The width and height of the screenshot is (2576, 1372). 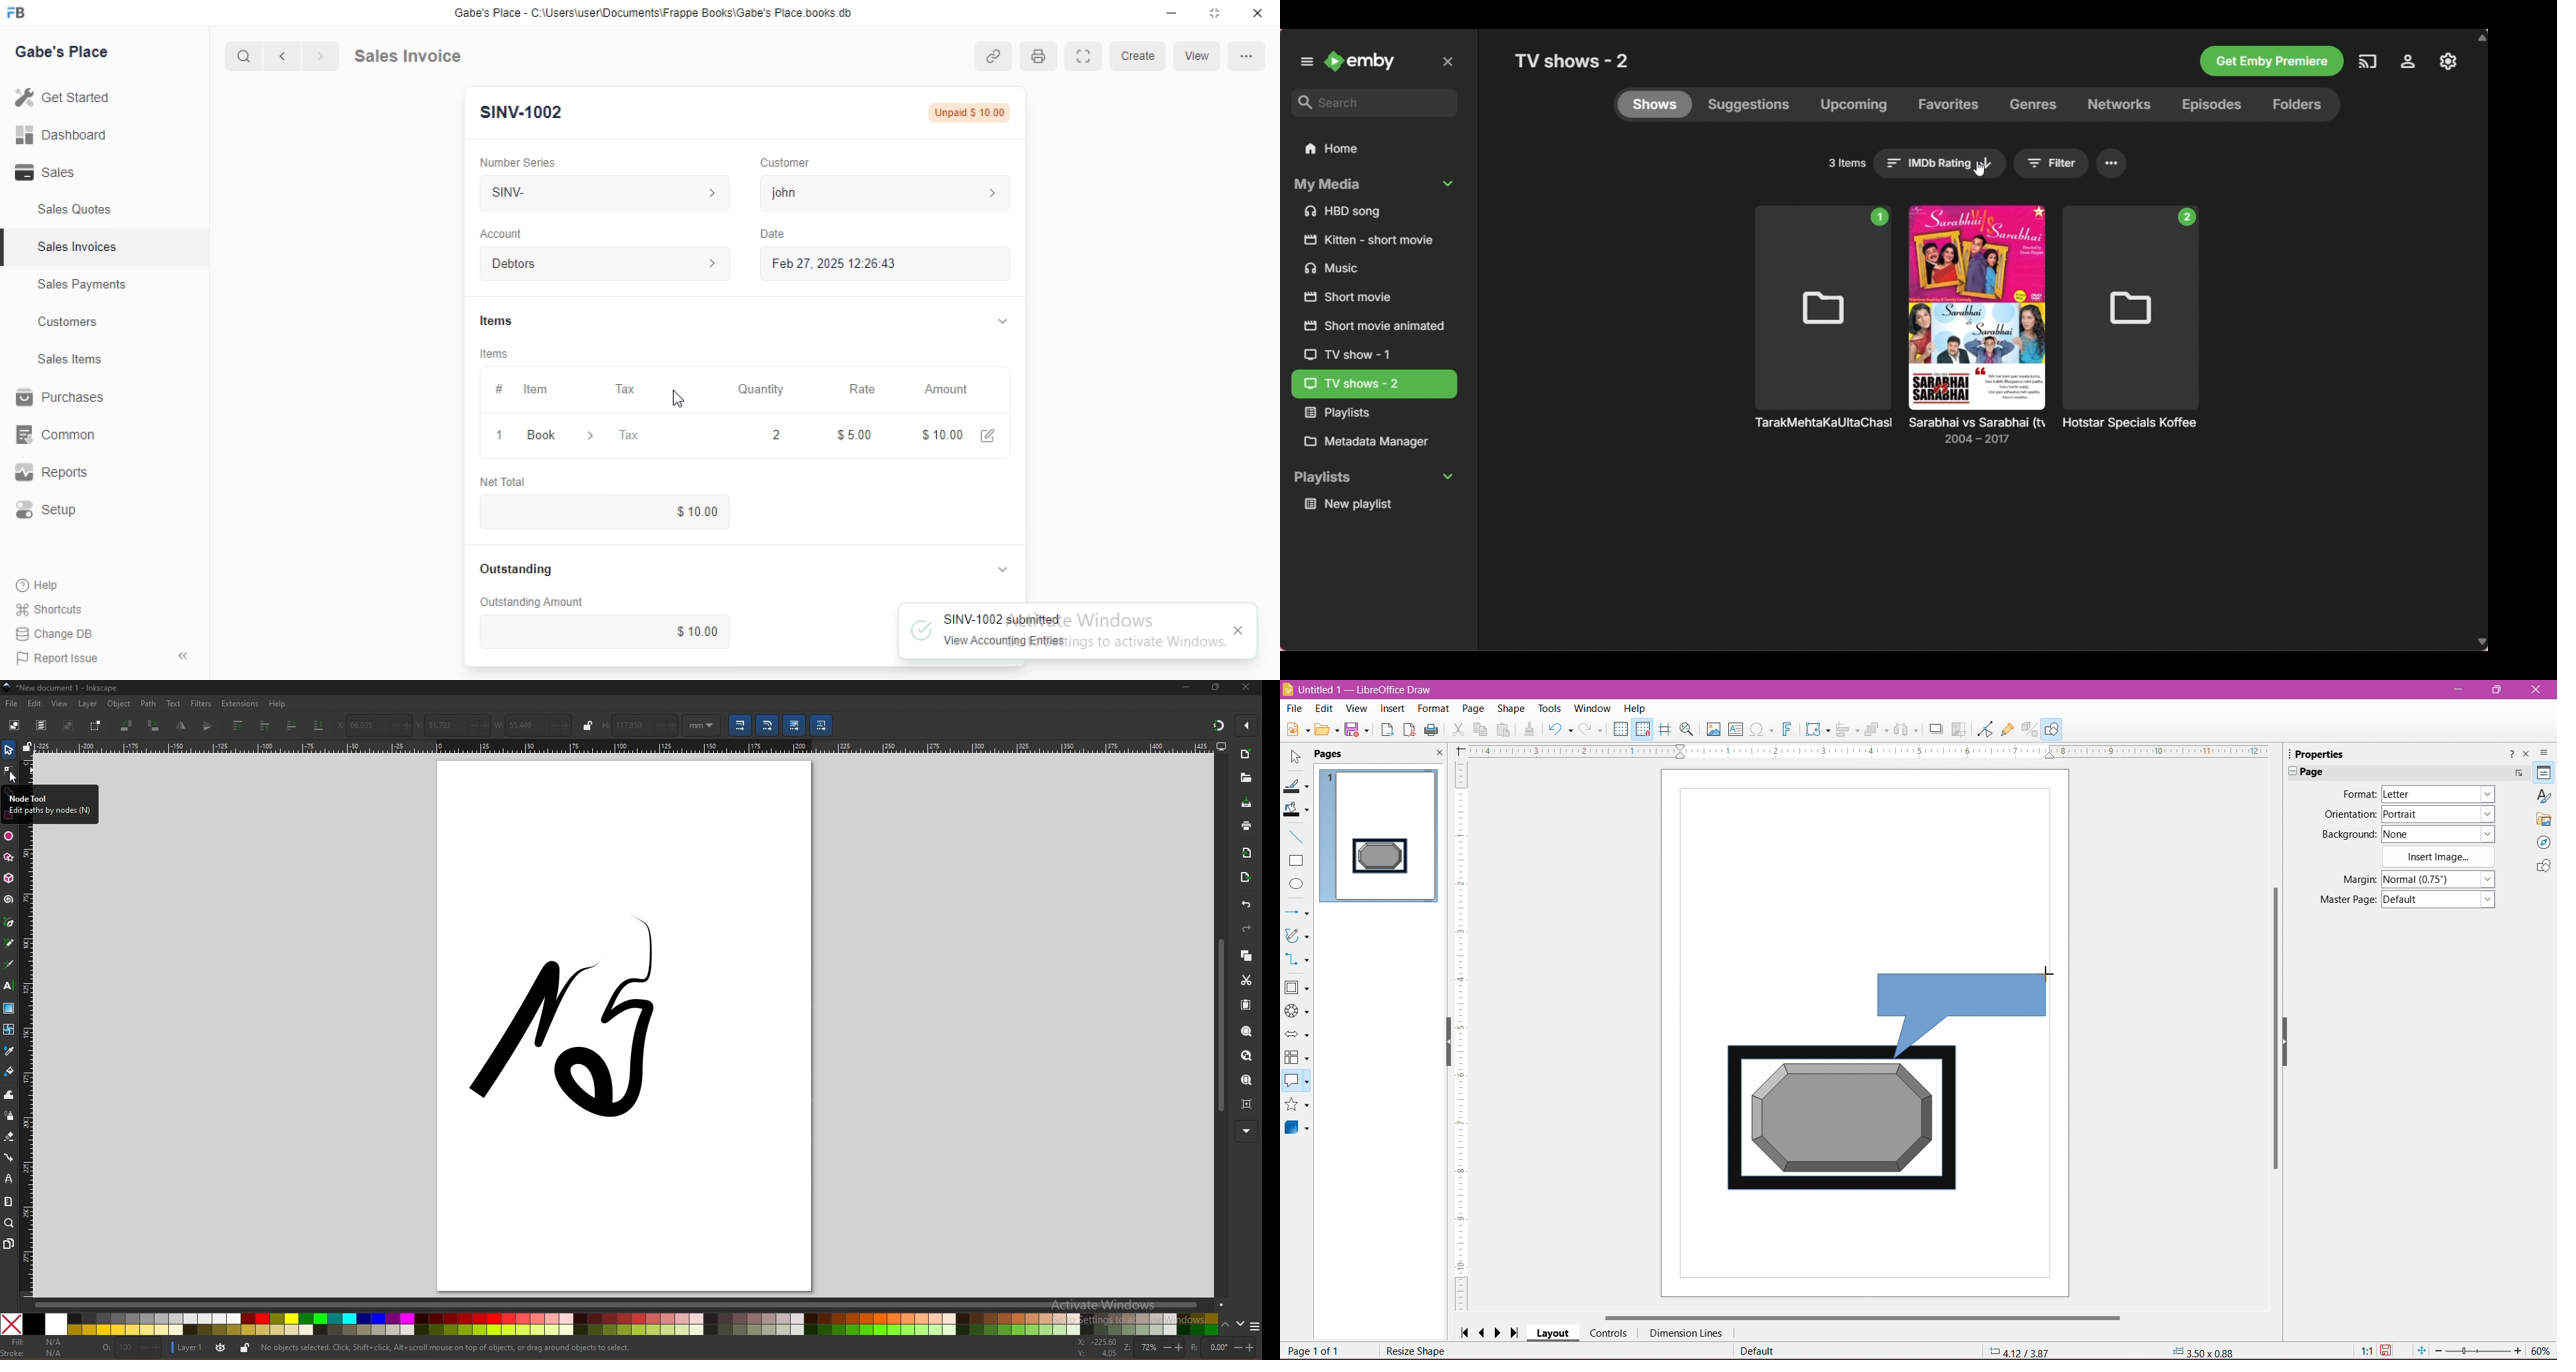 What do you see at coordinates (525, 160) in the screenshot?
I see `Number Series` at bounding box center [525, 160].